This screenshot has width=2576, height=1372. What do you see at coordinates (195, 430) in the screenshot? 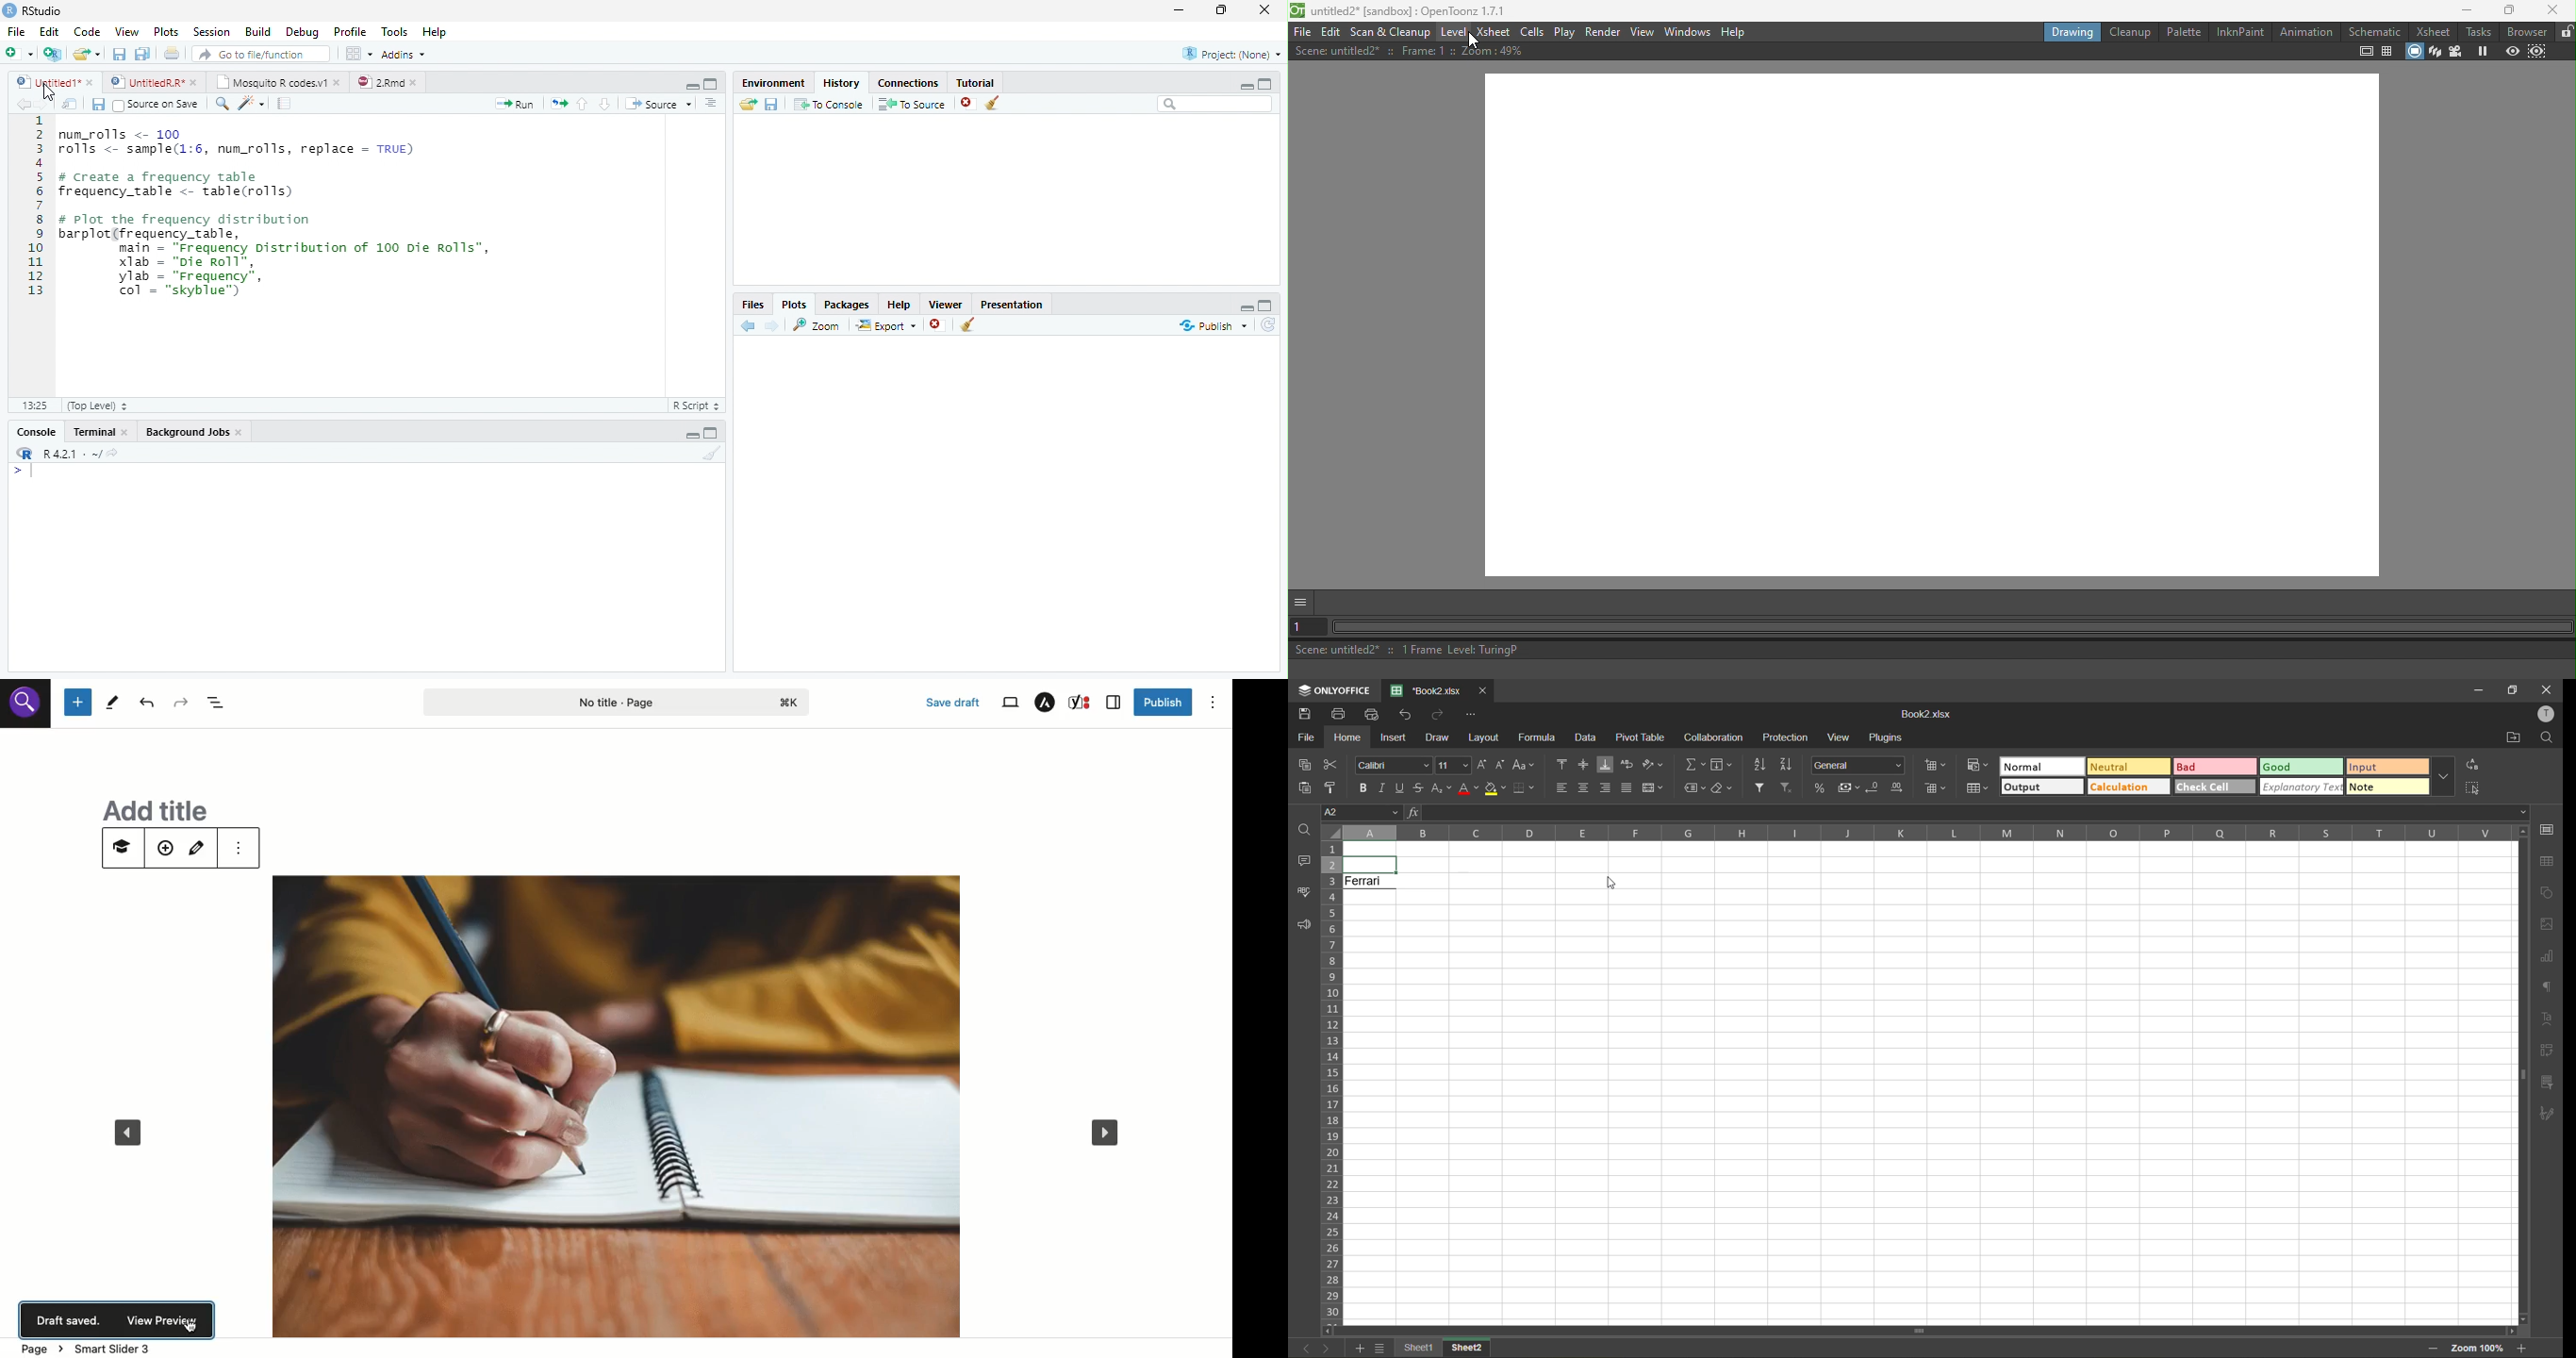
I see `Background Jobs` at bounding box center [195, 430].